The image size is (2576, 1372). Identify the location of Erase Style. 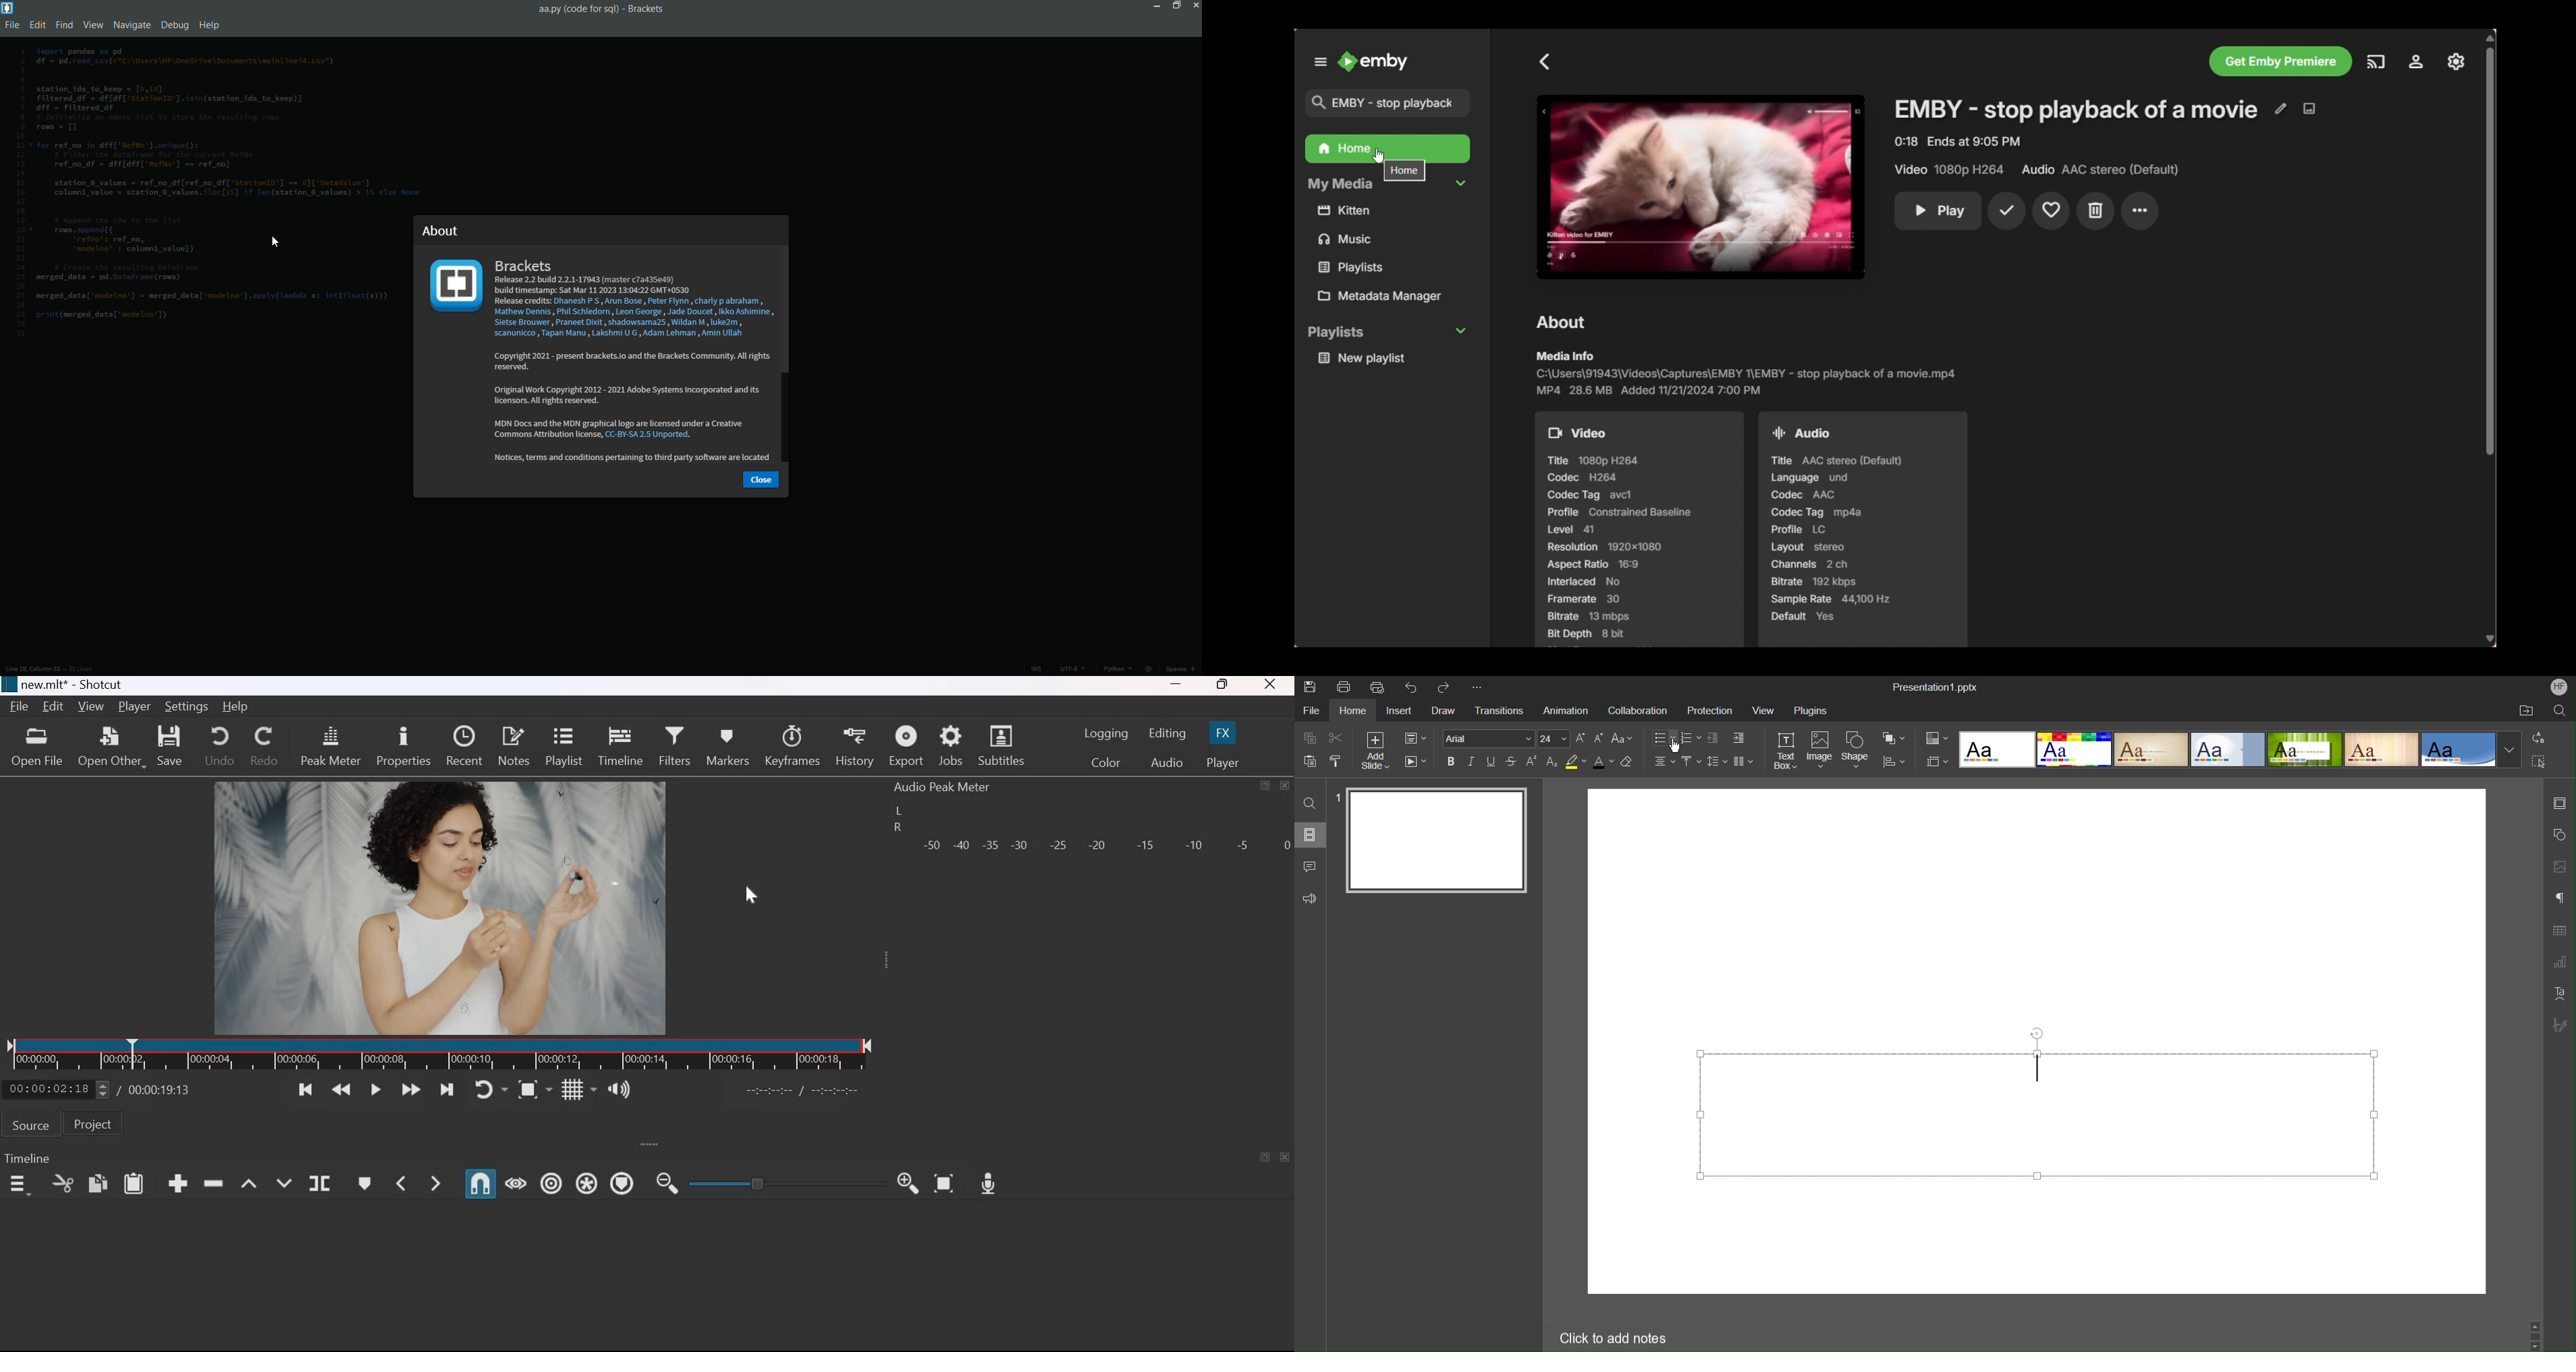
(1629, 762).